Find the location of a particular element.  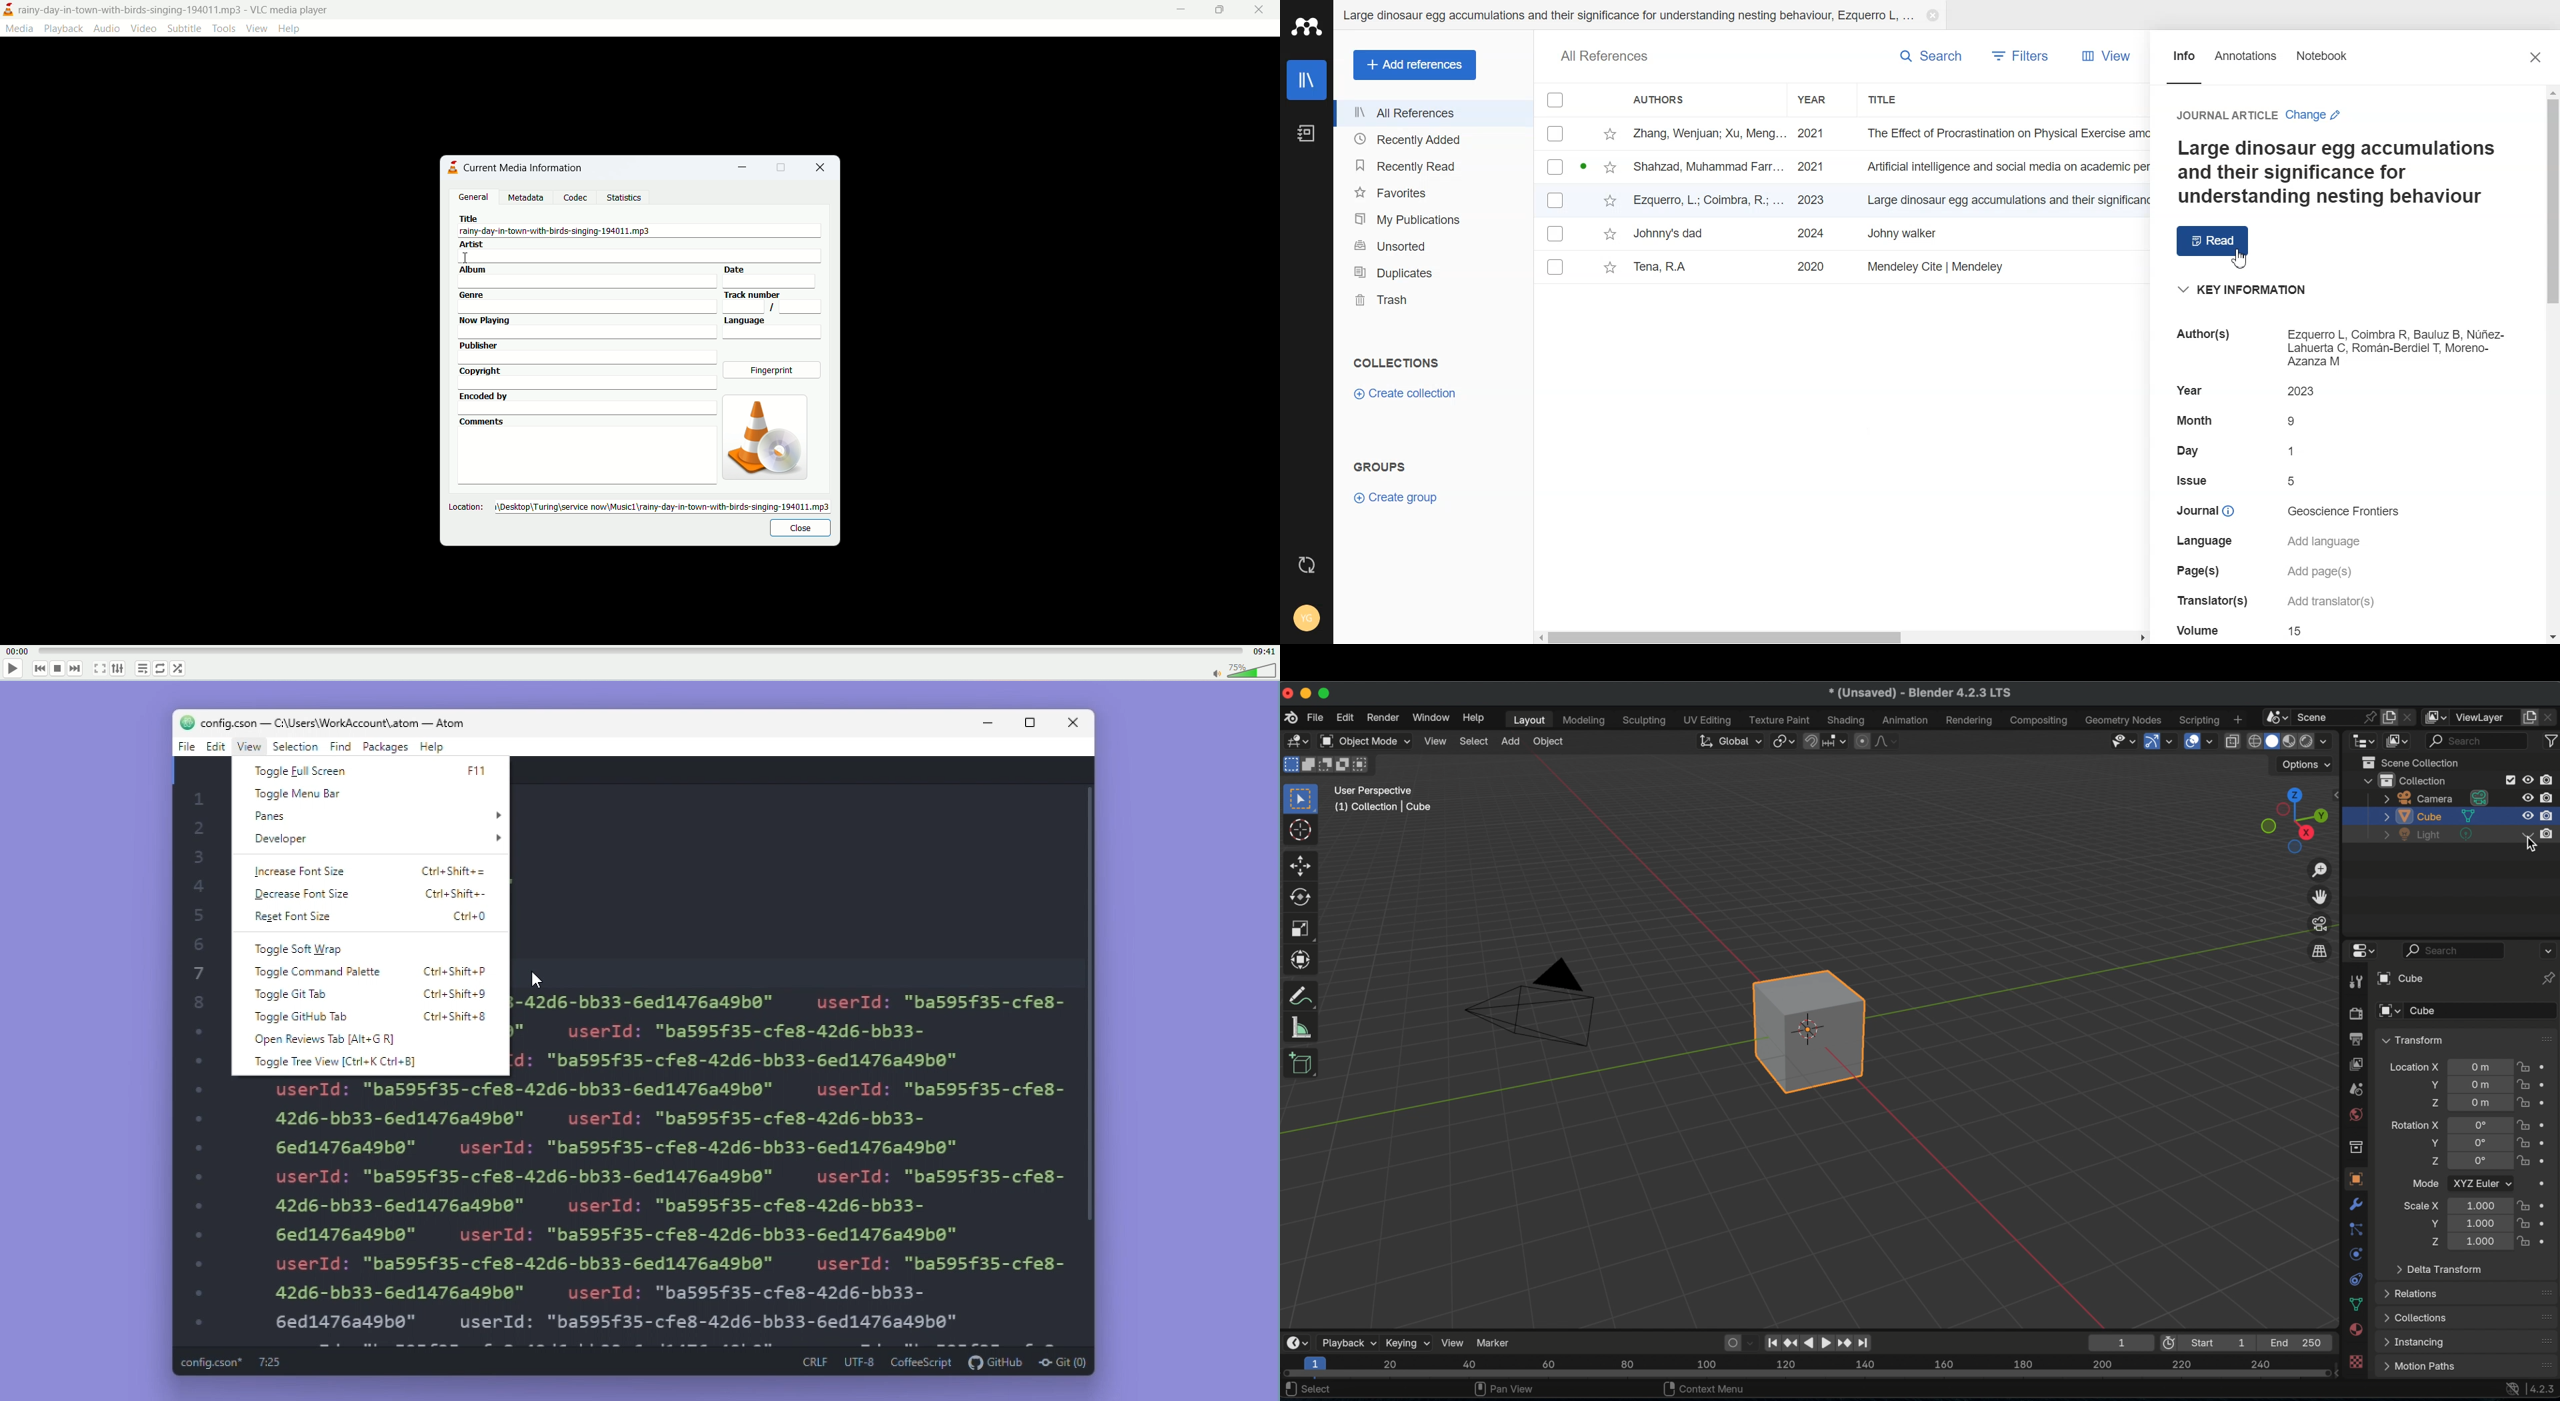

text is located at coordinates (2189, 389).